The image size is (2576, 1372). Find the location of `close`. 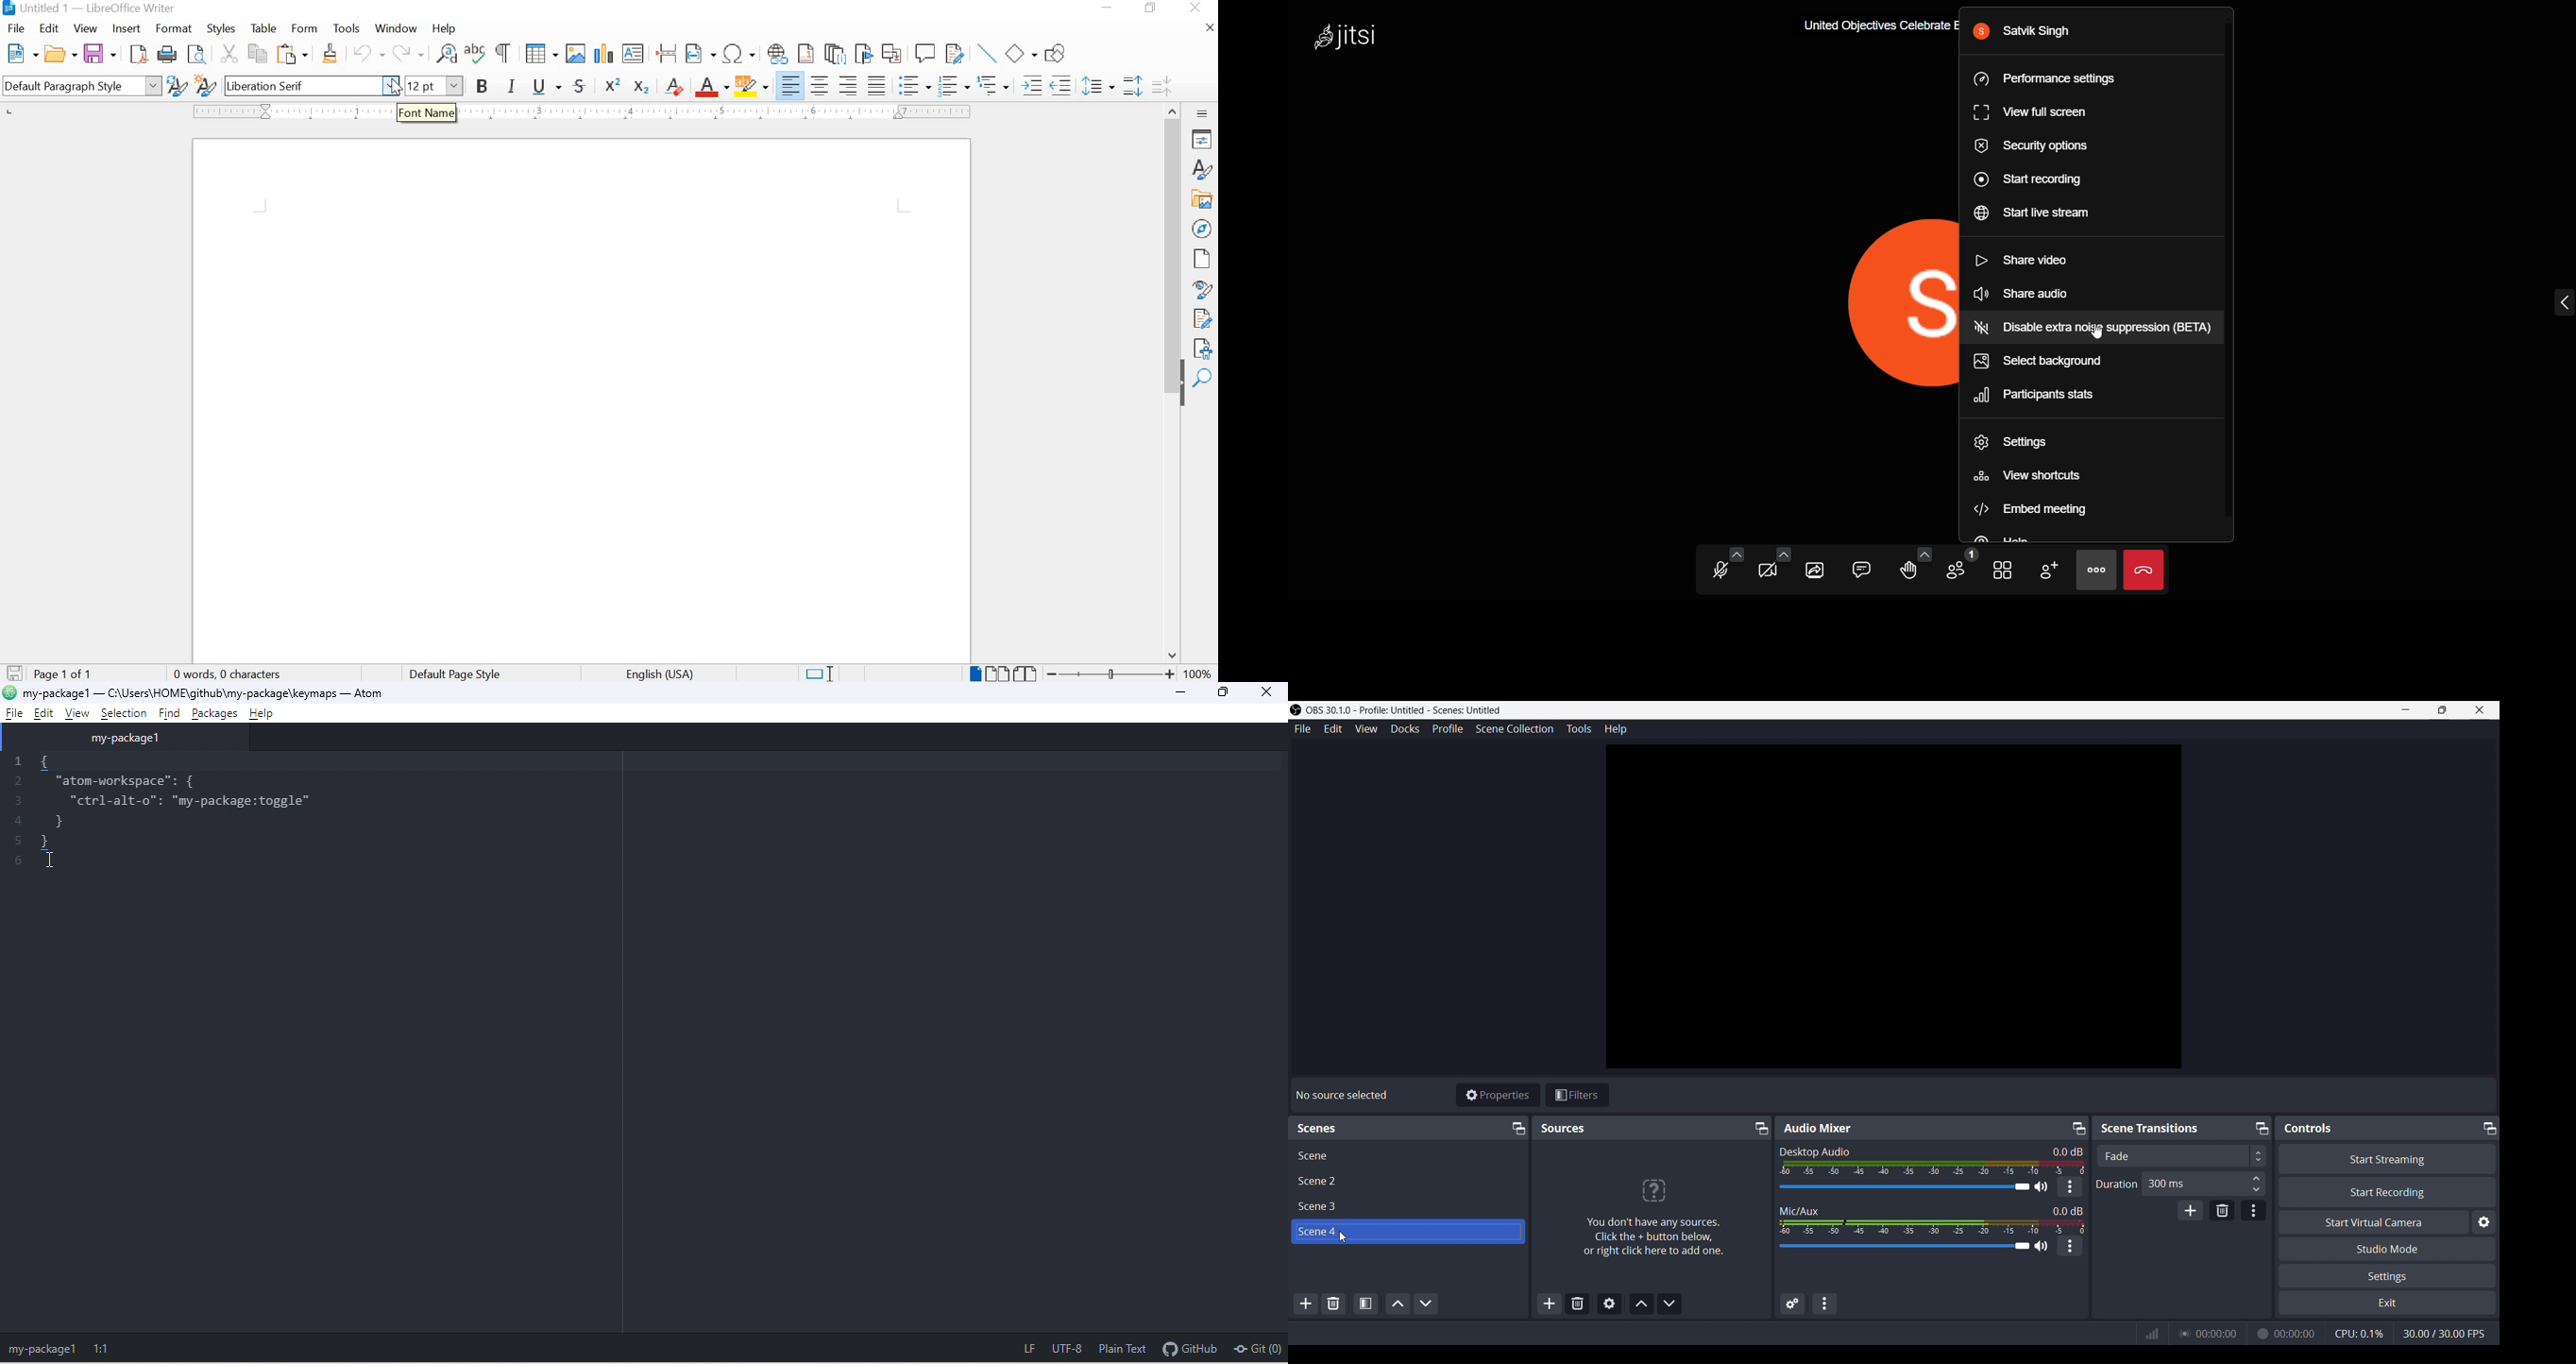

close is located at coordinates (2480, 710).